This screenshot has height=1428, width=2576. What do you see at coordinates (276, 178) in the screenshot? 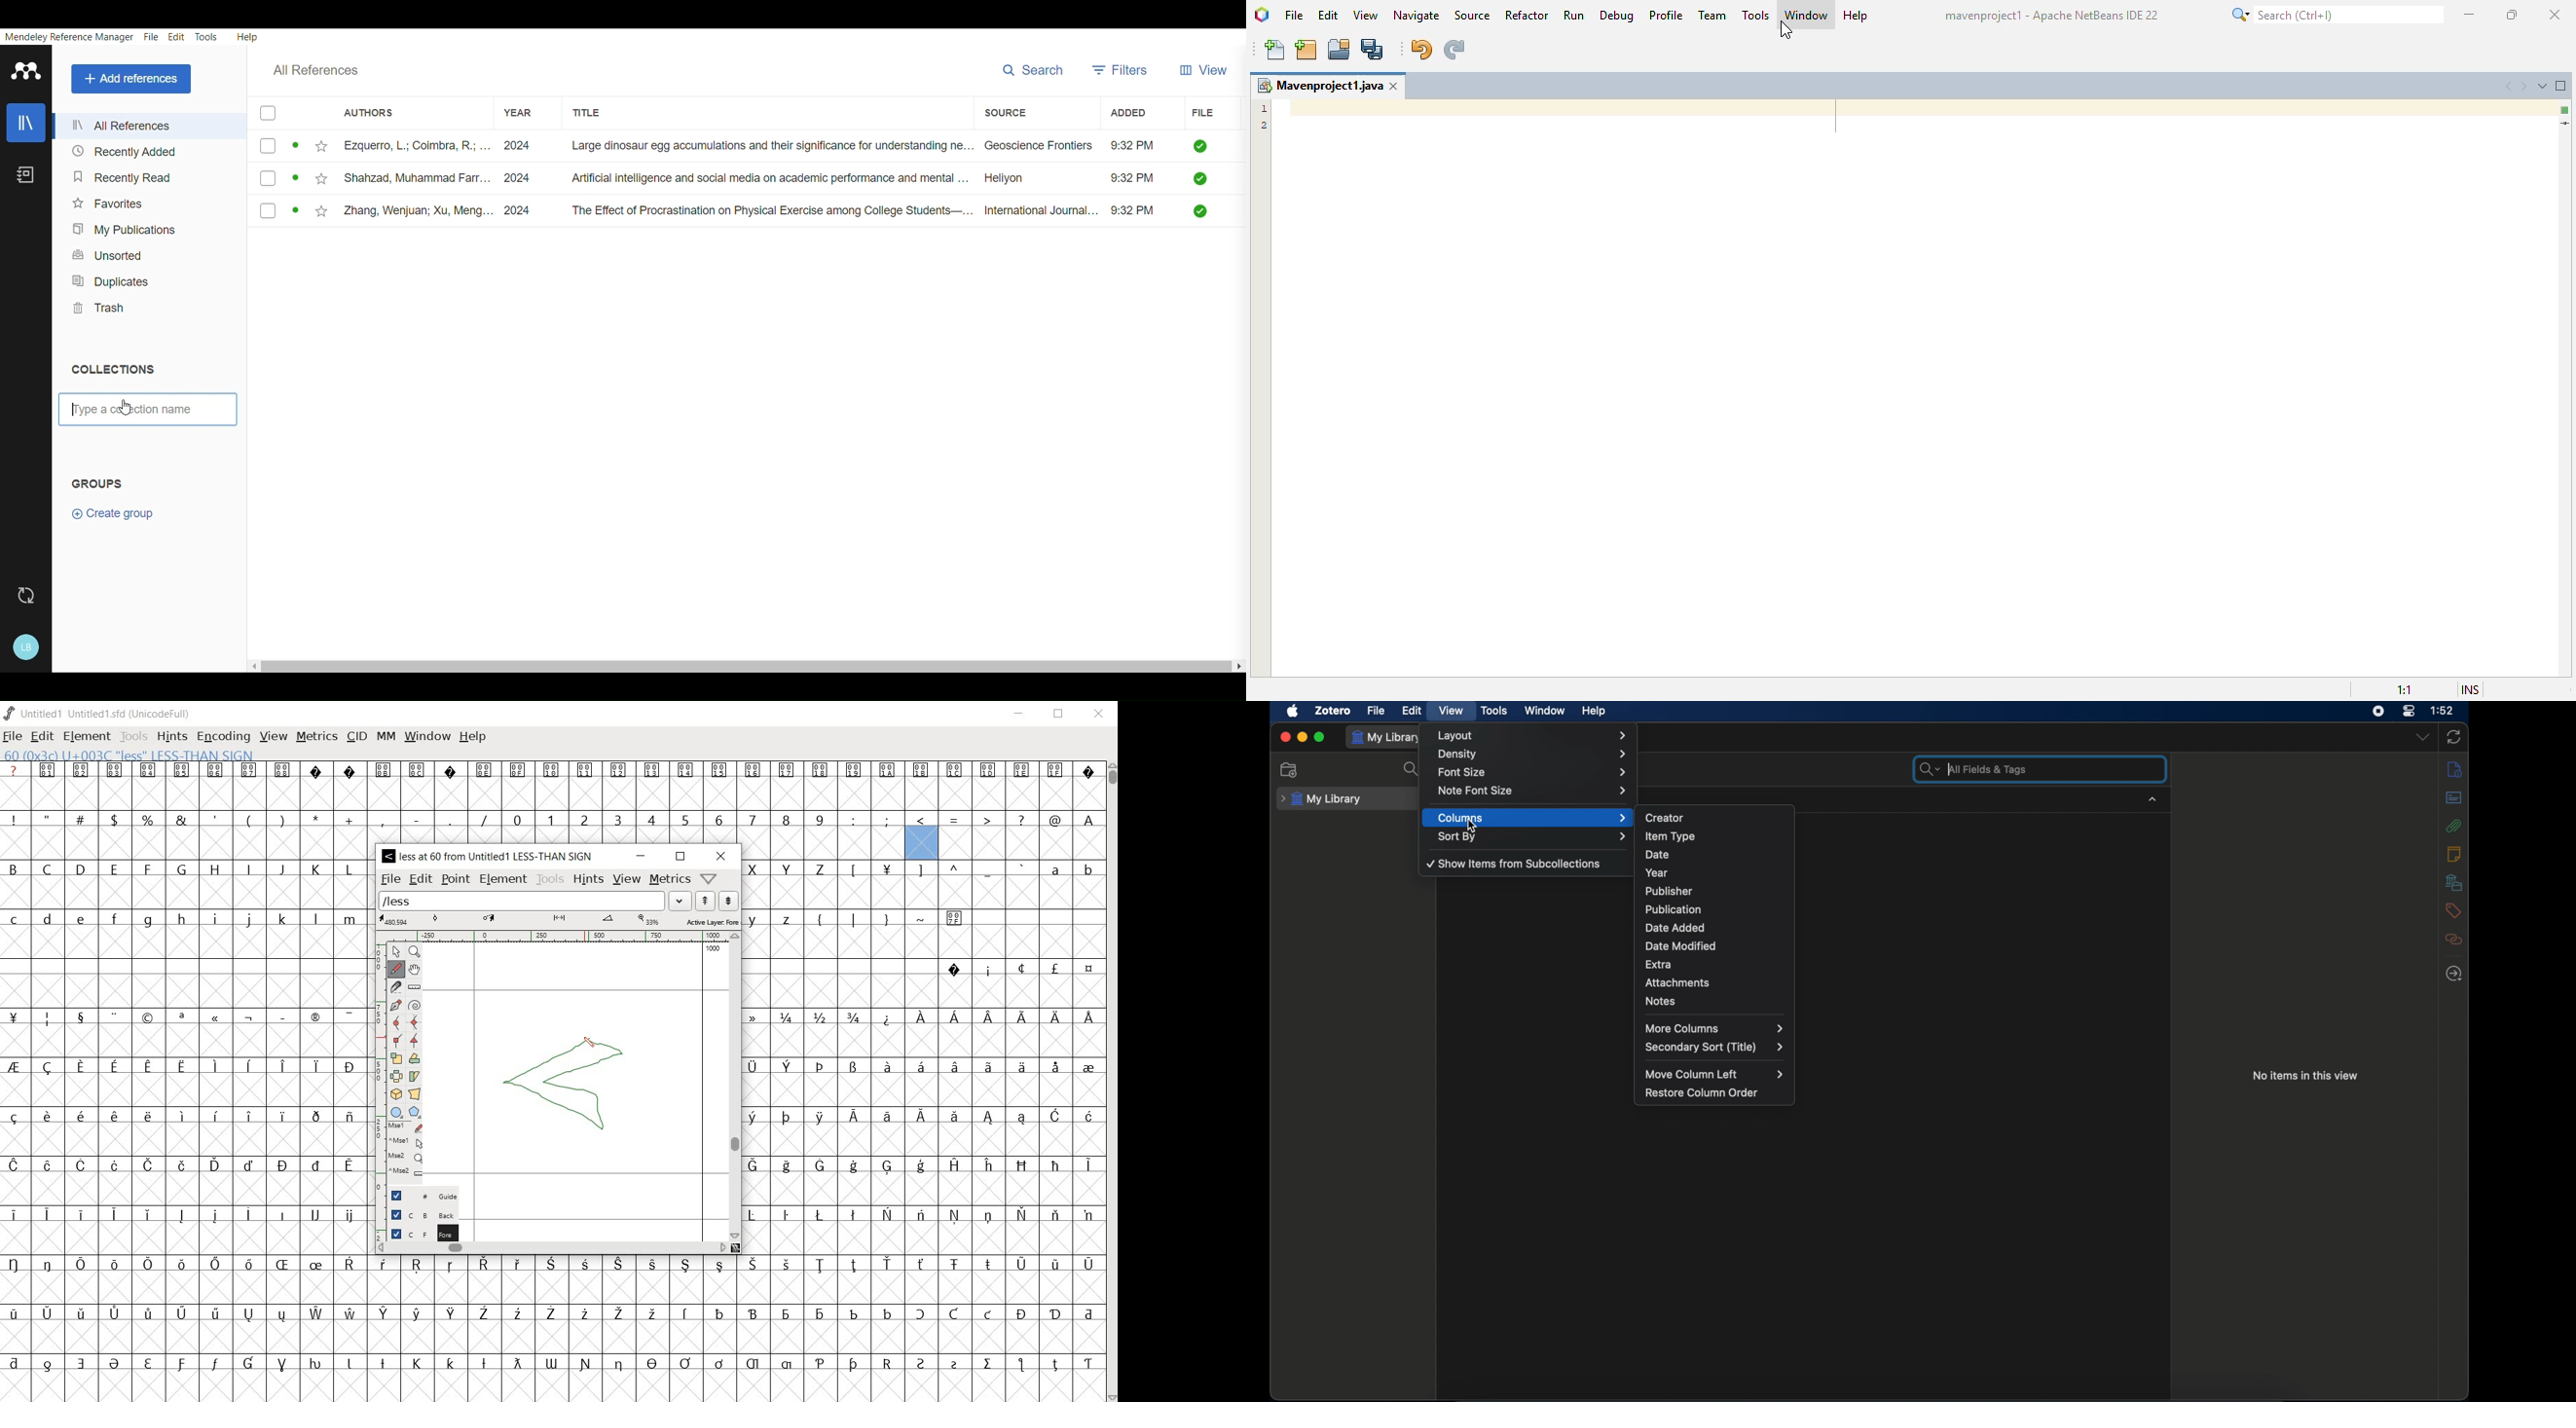
I see `checkbox` at bounding box center [276, 178].